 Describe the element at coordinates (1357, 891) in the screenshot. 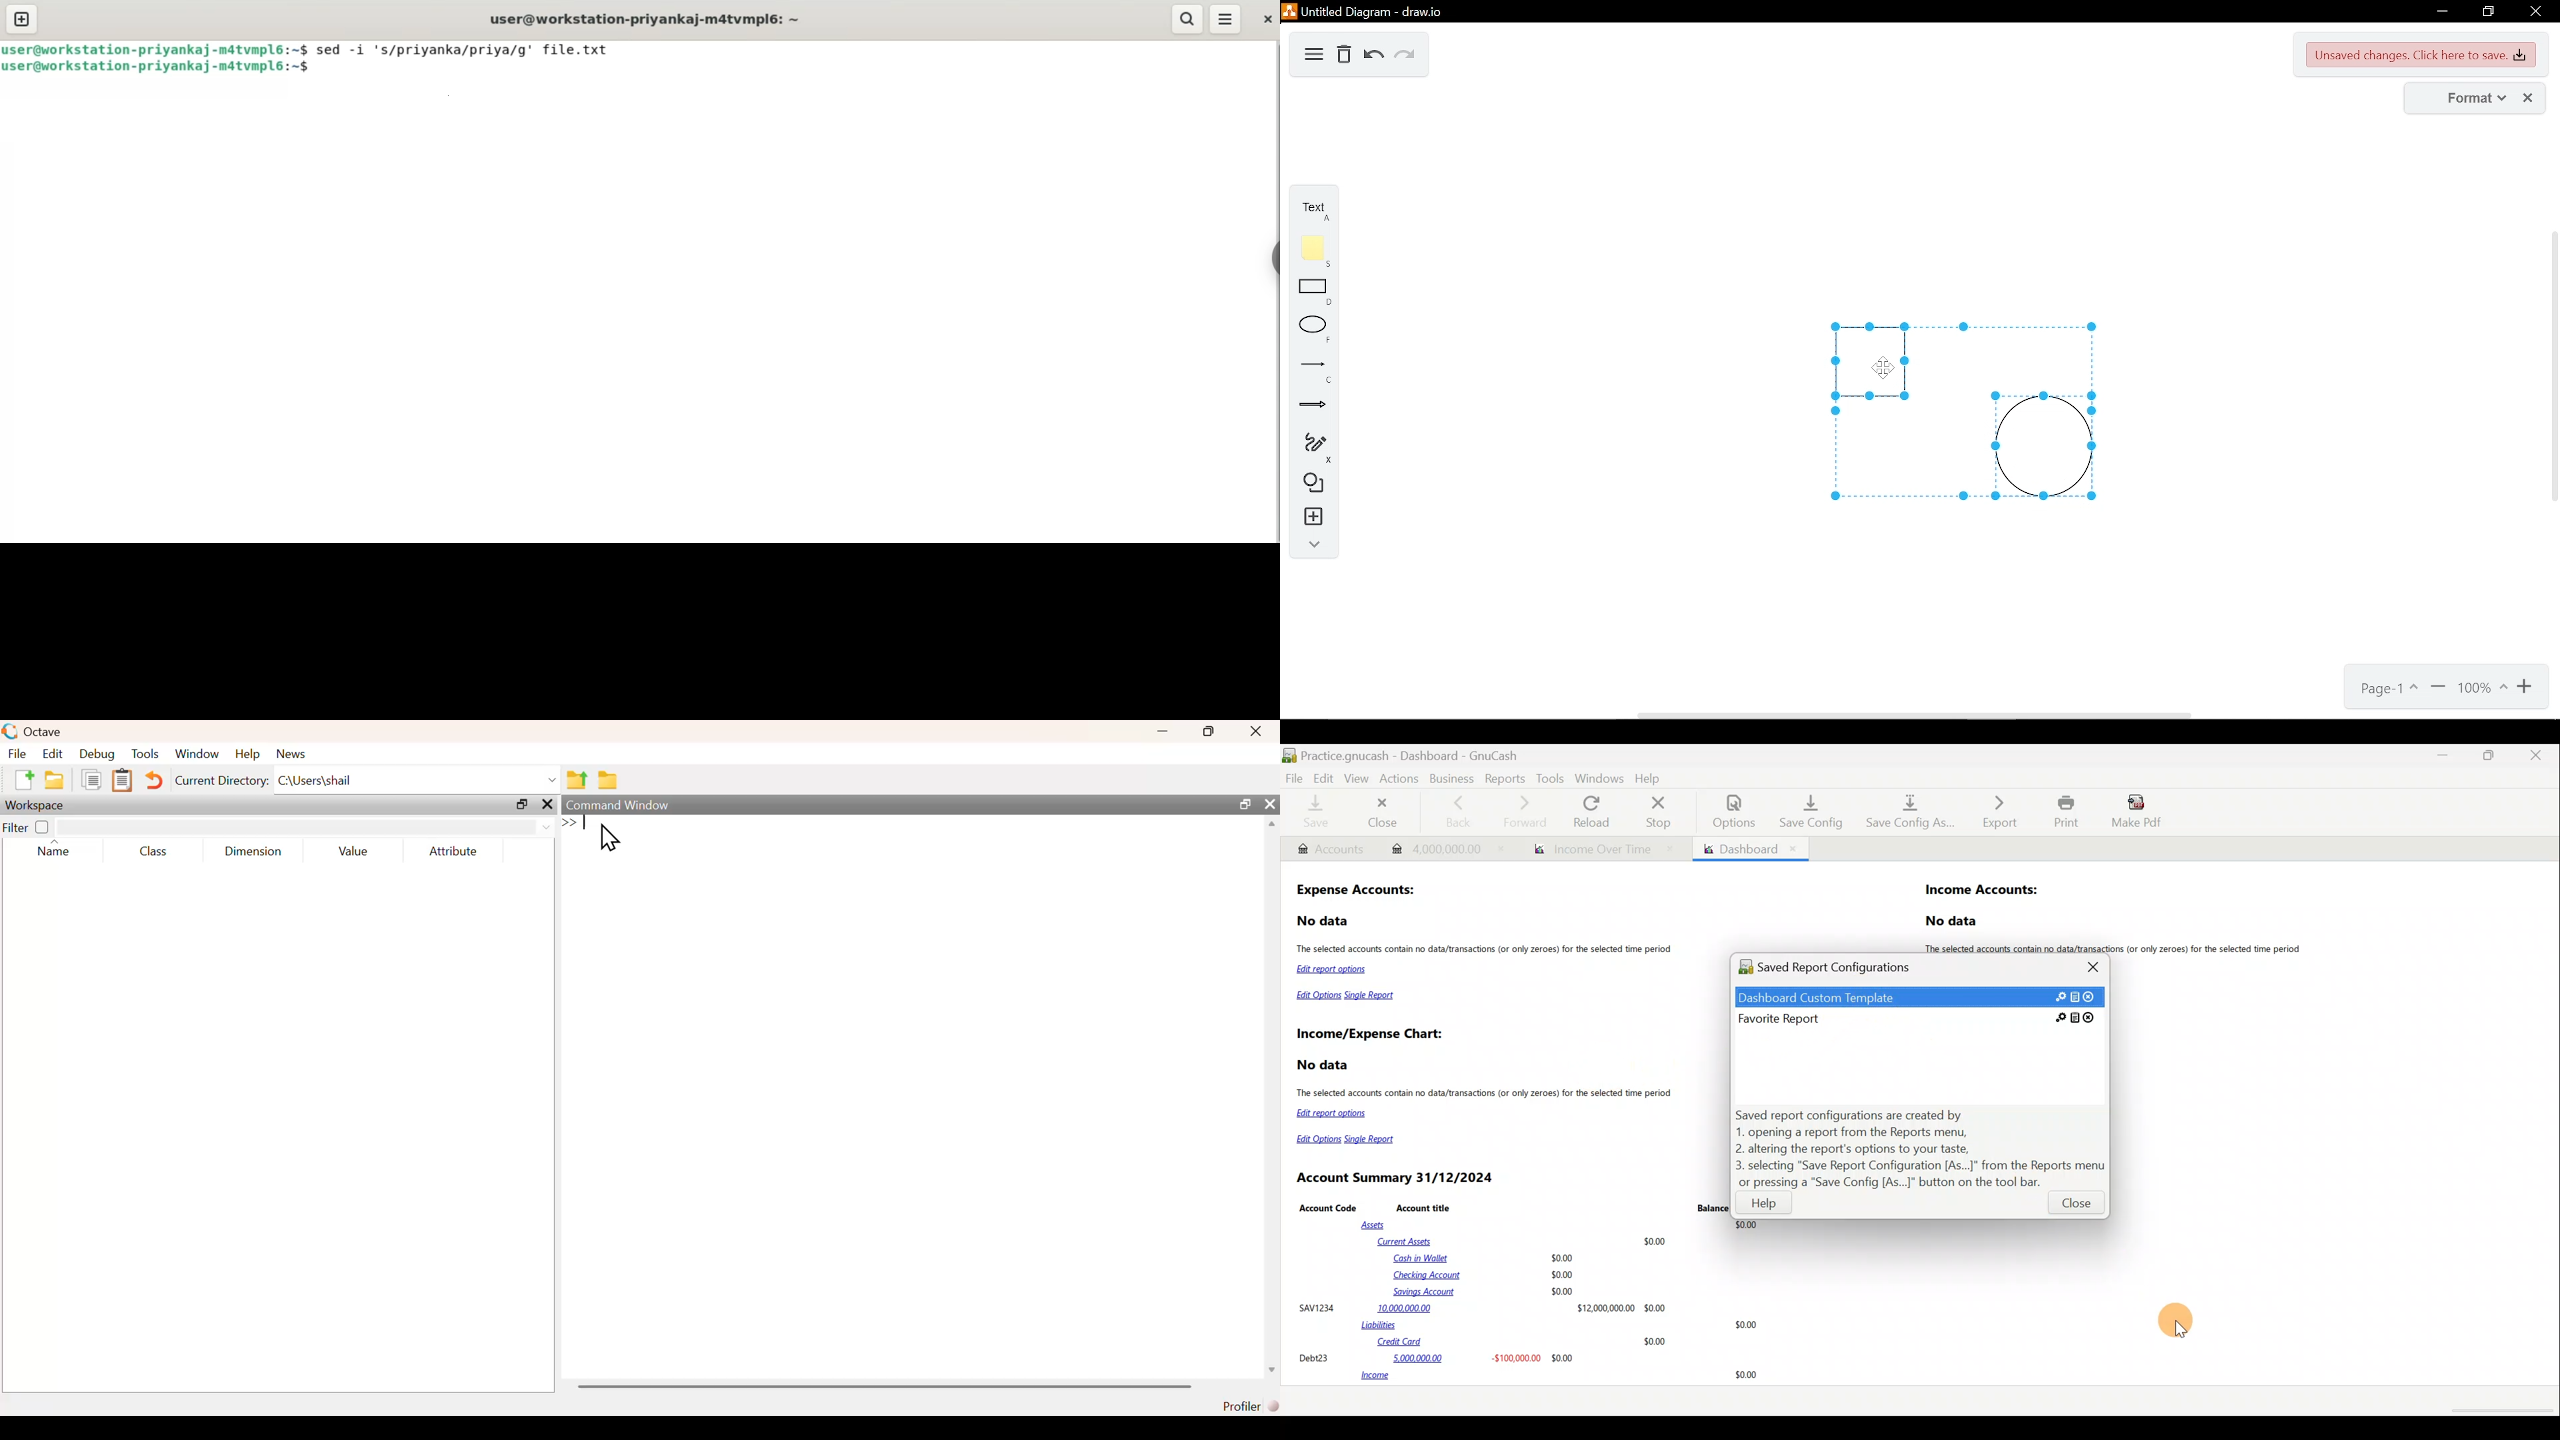

I see `Expense Accounts:` at that location.